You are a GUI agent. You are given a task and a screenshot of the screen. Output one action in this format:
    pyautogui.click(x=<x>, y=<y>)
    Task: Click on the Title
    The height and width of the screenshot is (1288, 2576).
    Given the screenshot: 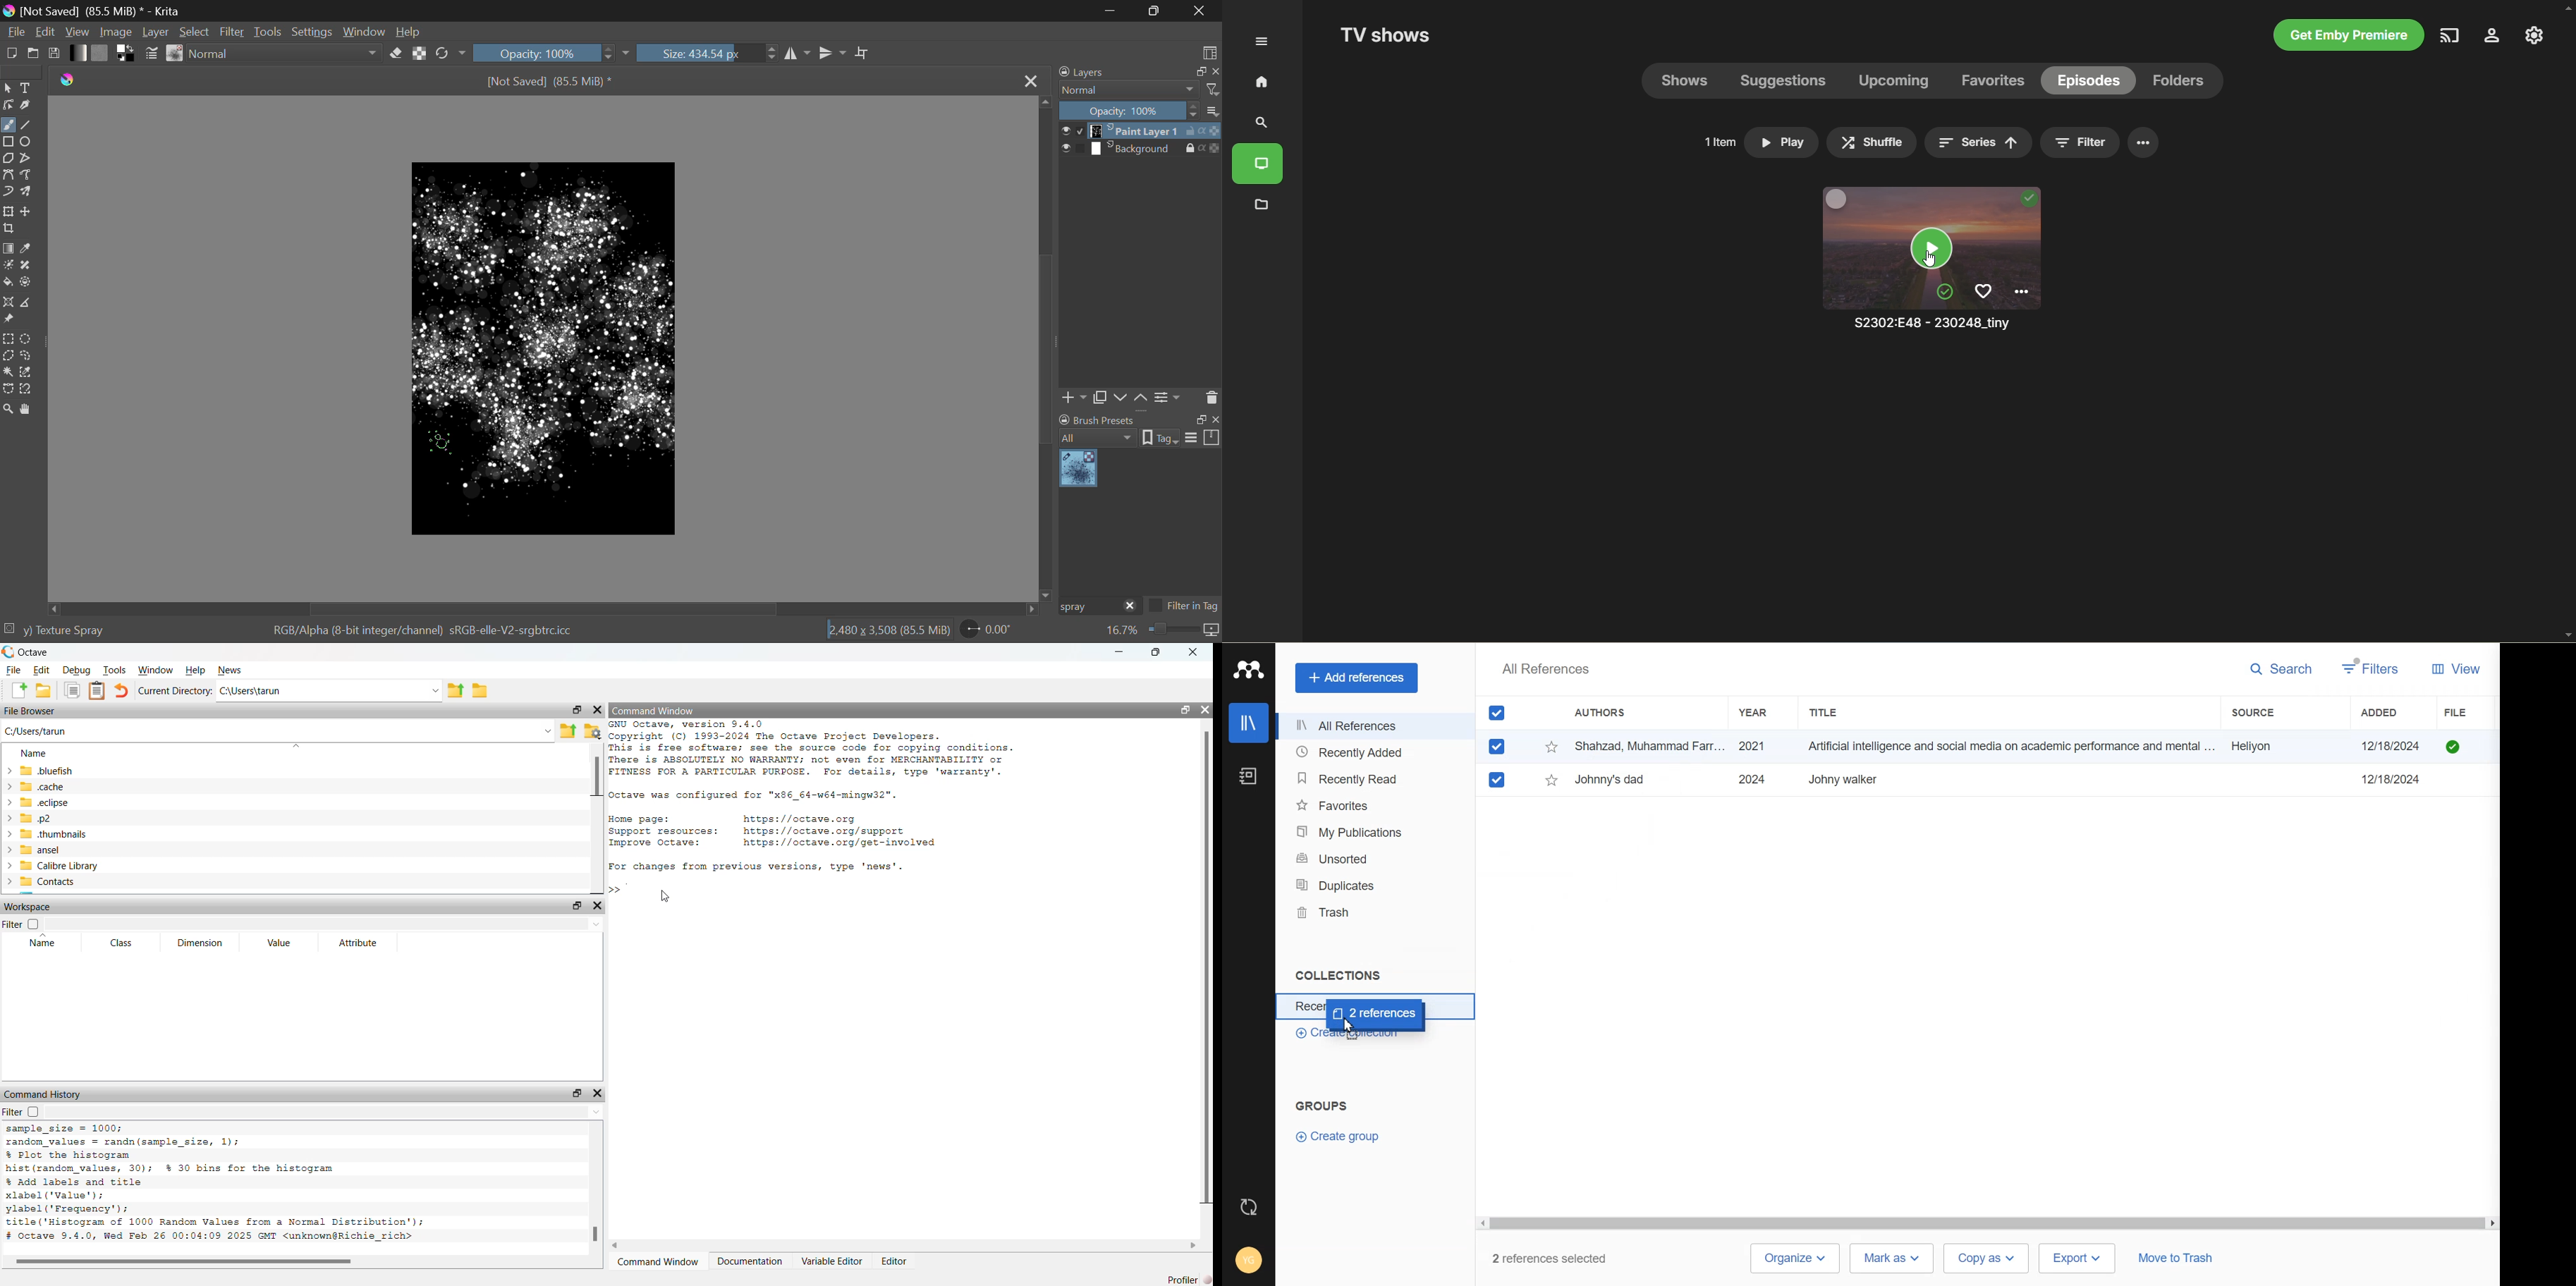 What is the action you would take?
    pyautogui.click(x=1835, y=712)
    